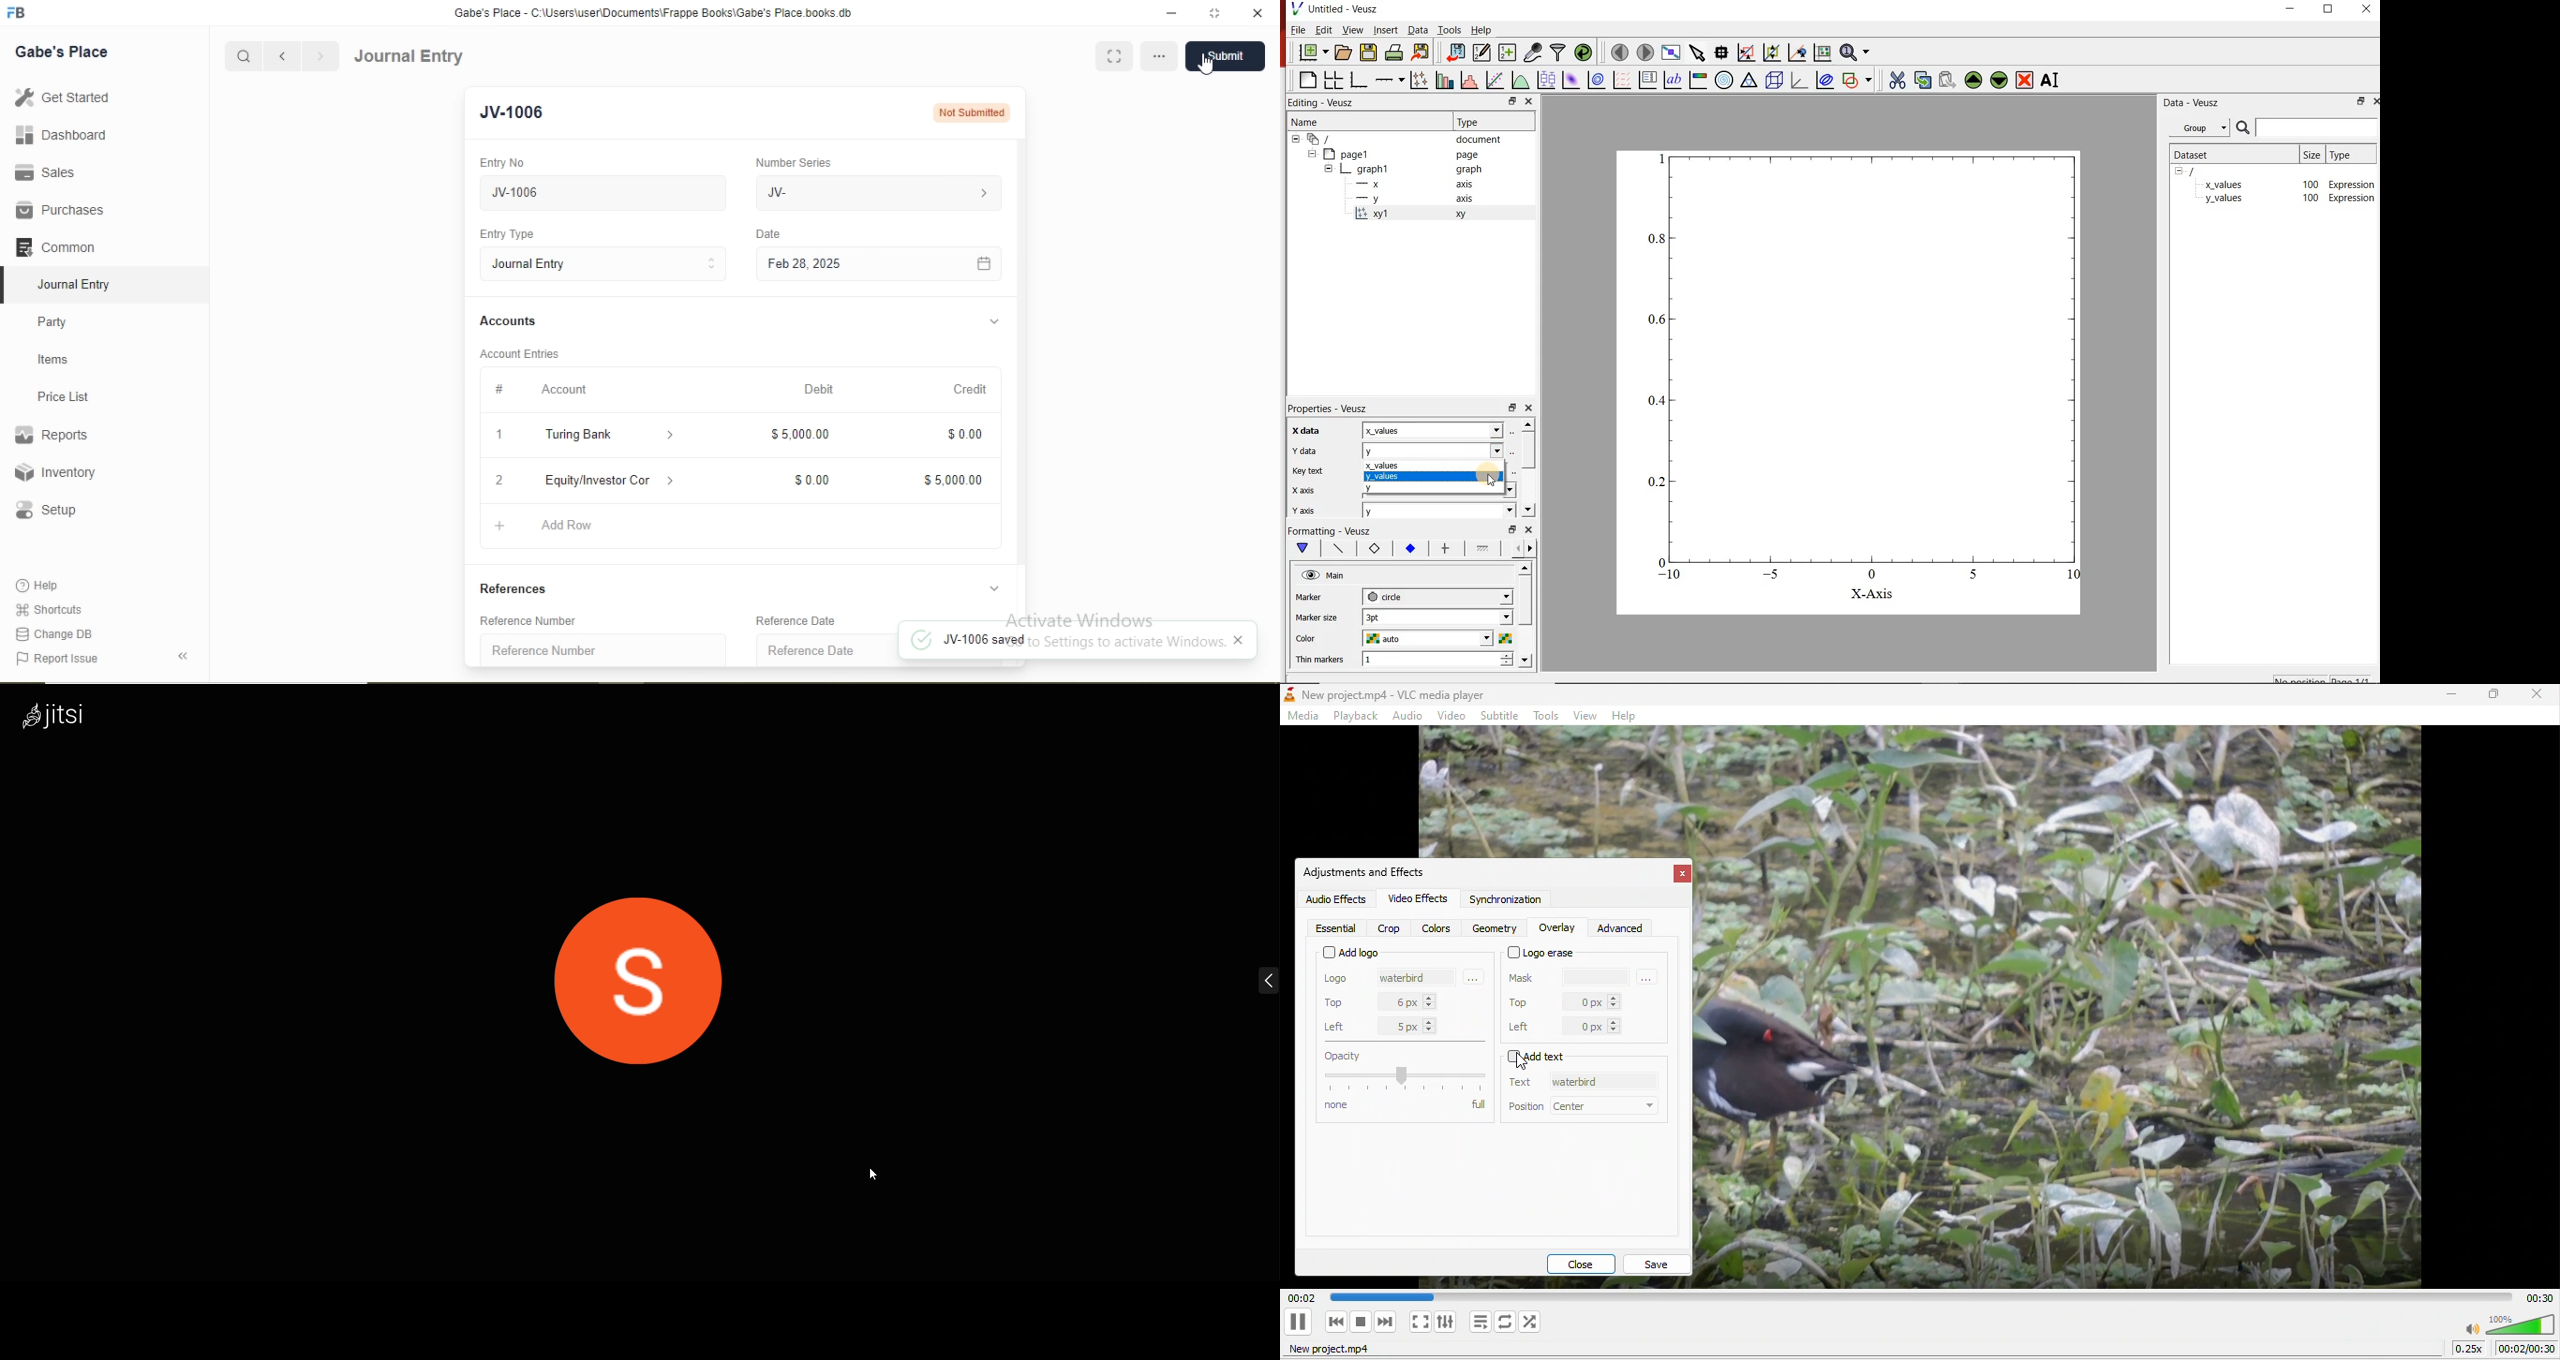  I want to click on Journal Entry, so click(410, 56).